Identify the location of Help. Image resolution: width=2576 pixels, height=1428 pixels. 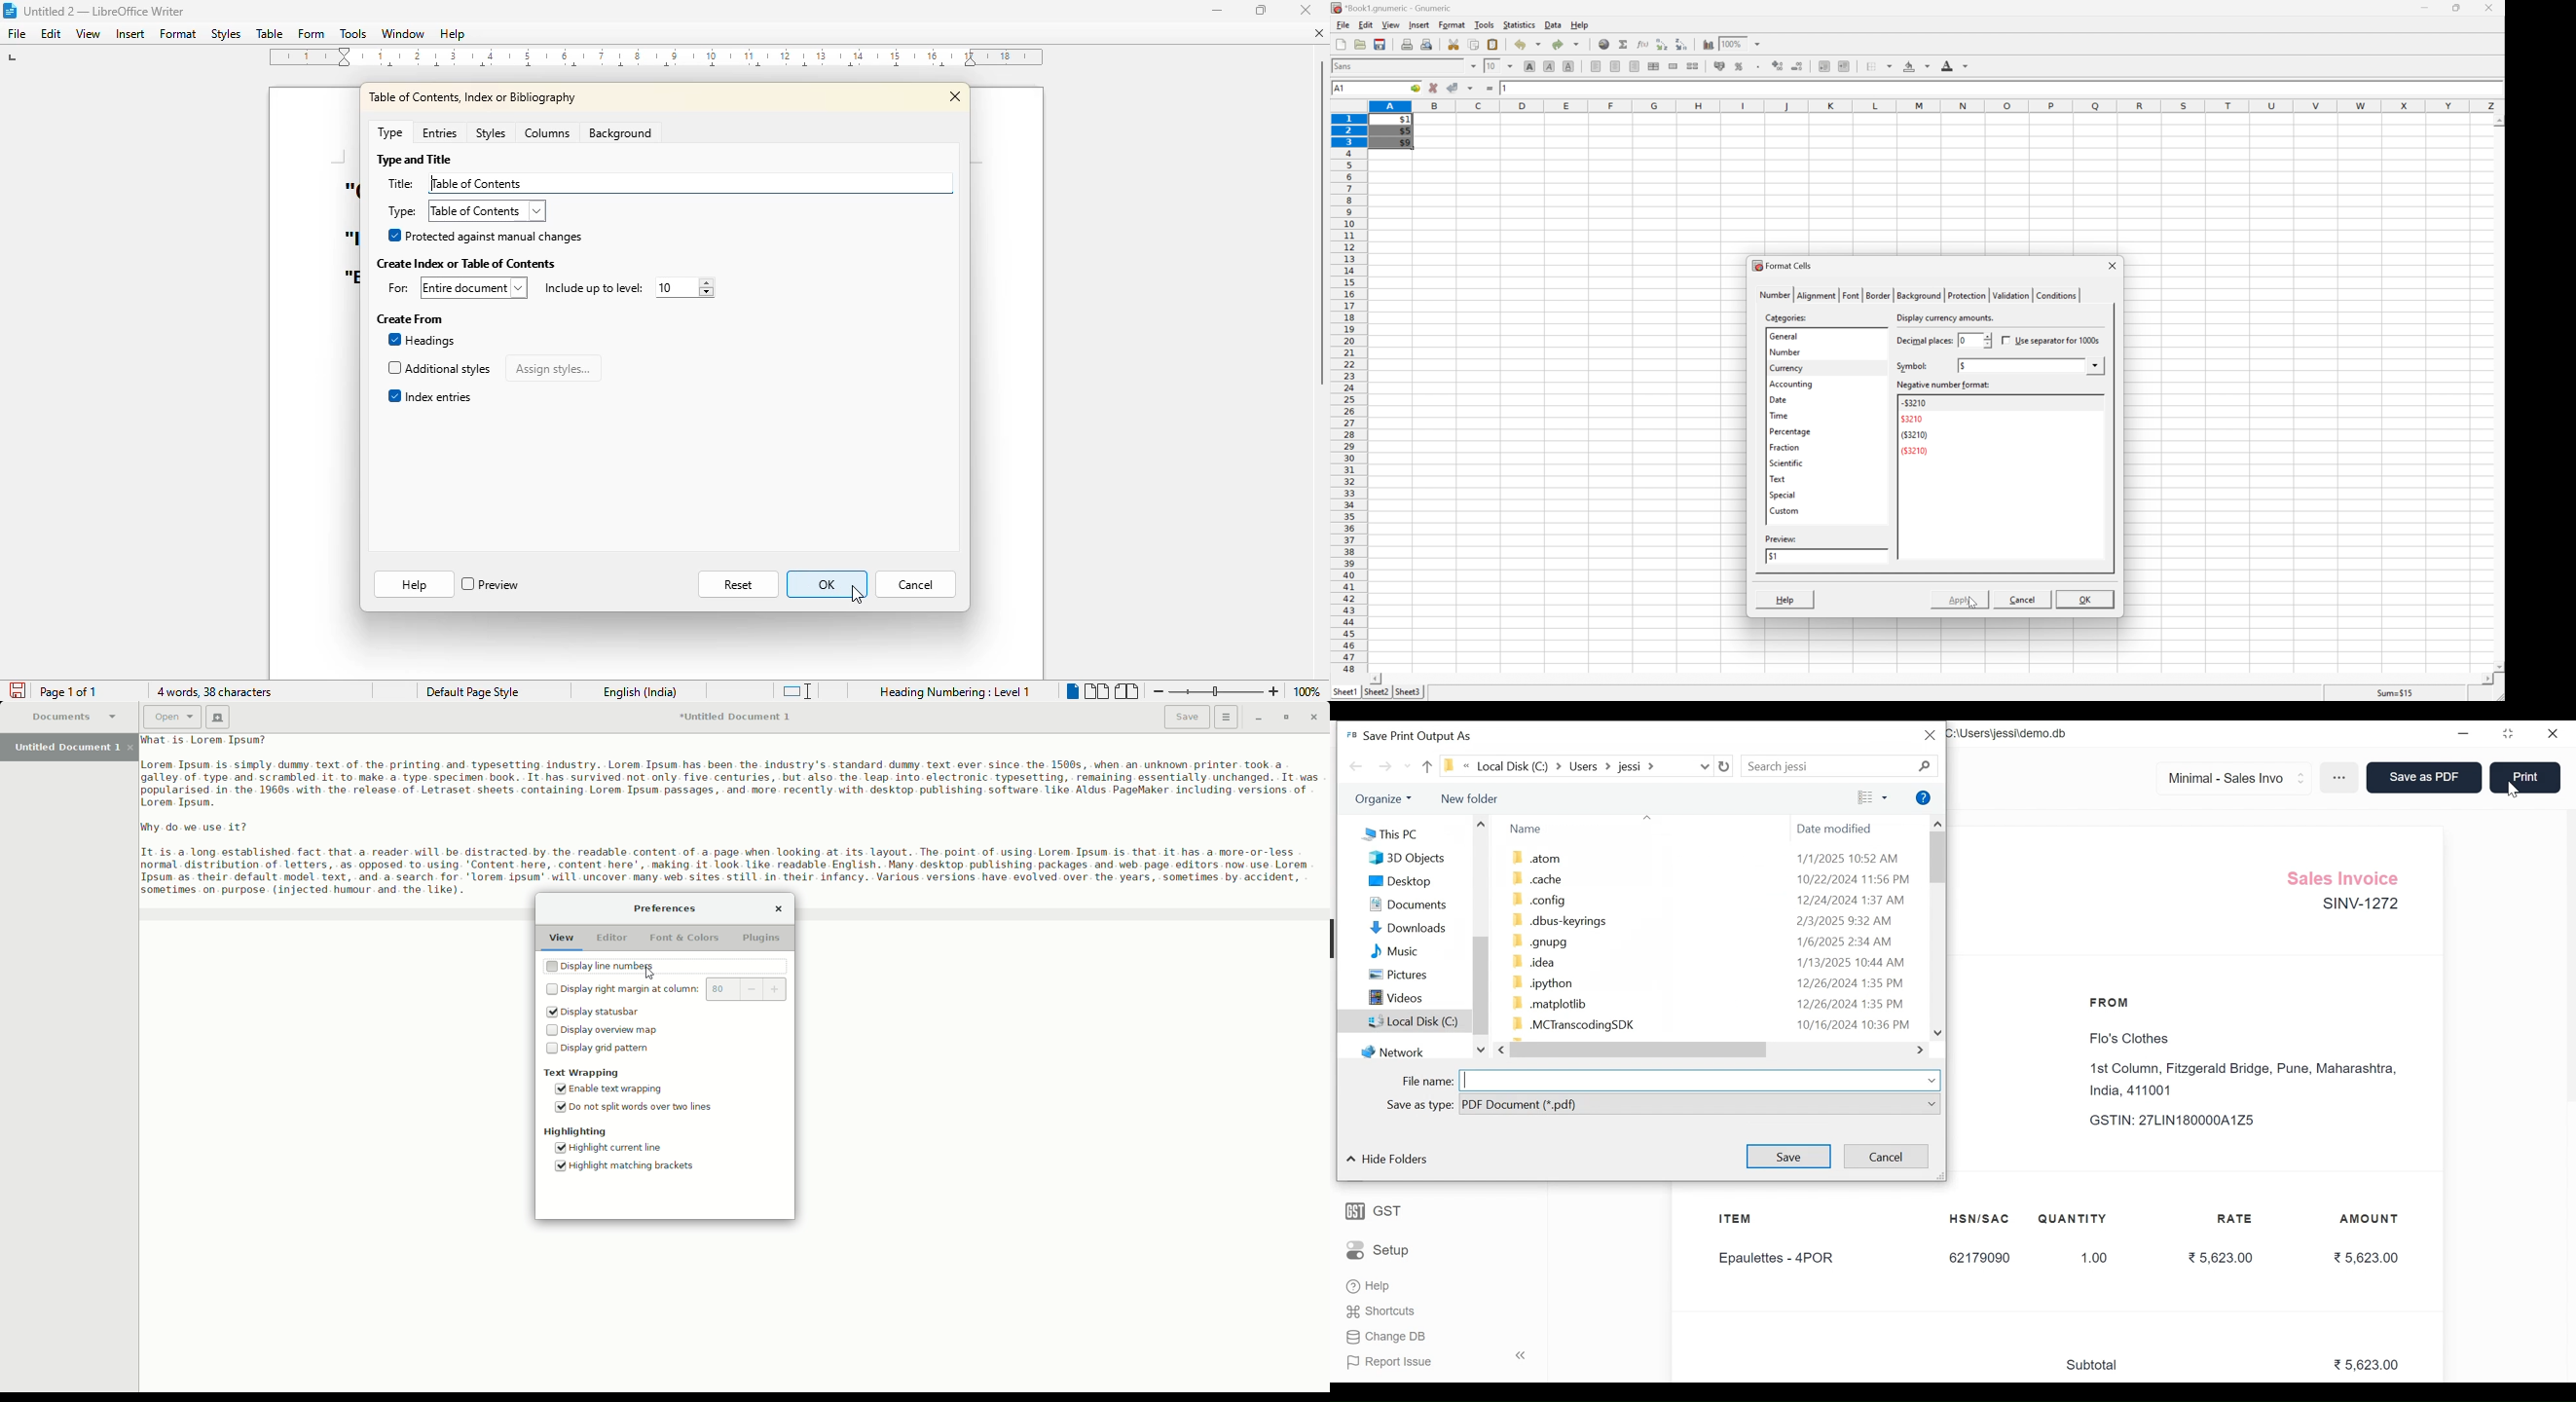
(1924, 798).